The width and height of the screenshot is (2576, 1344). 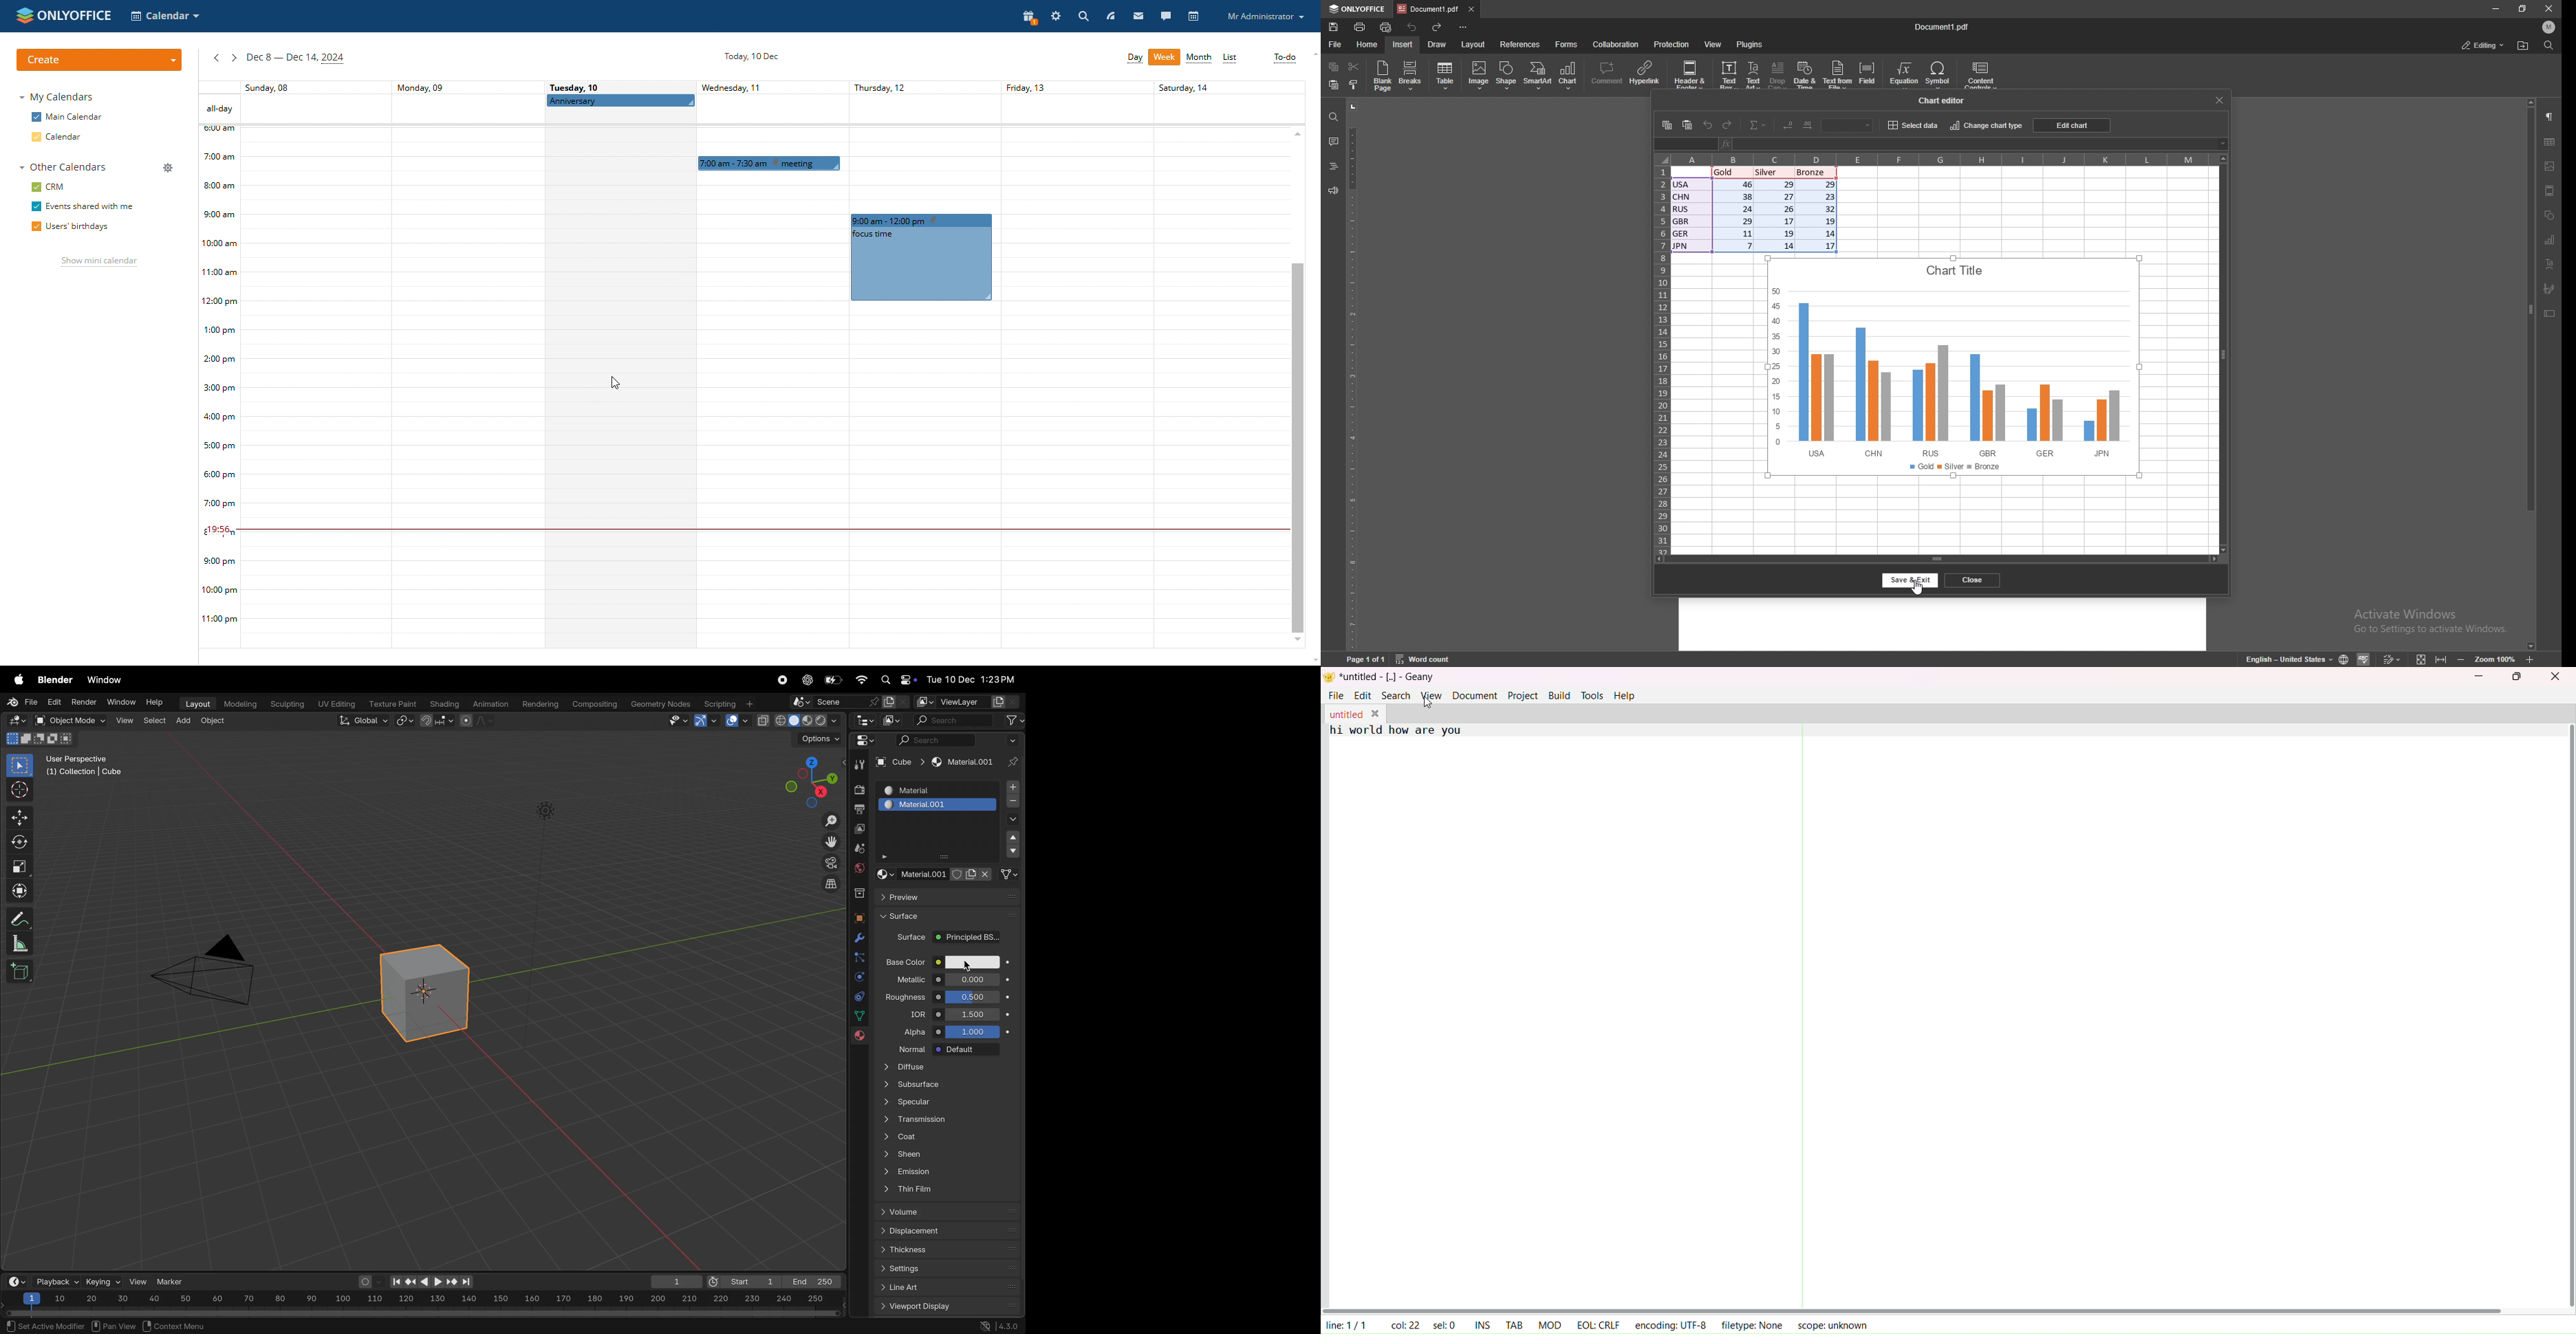 I want to click on print, so click(x=1361, y=27).